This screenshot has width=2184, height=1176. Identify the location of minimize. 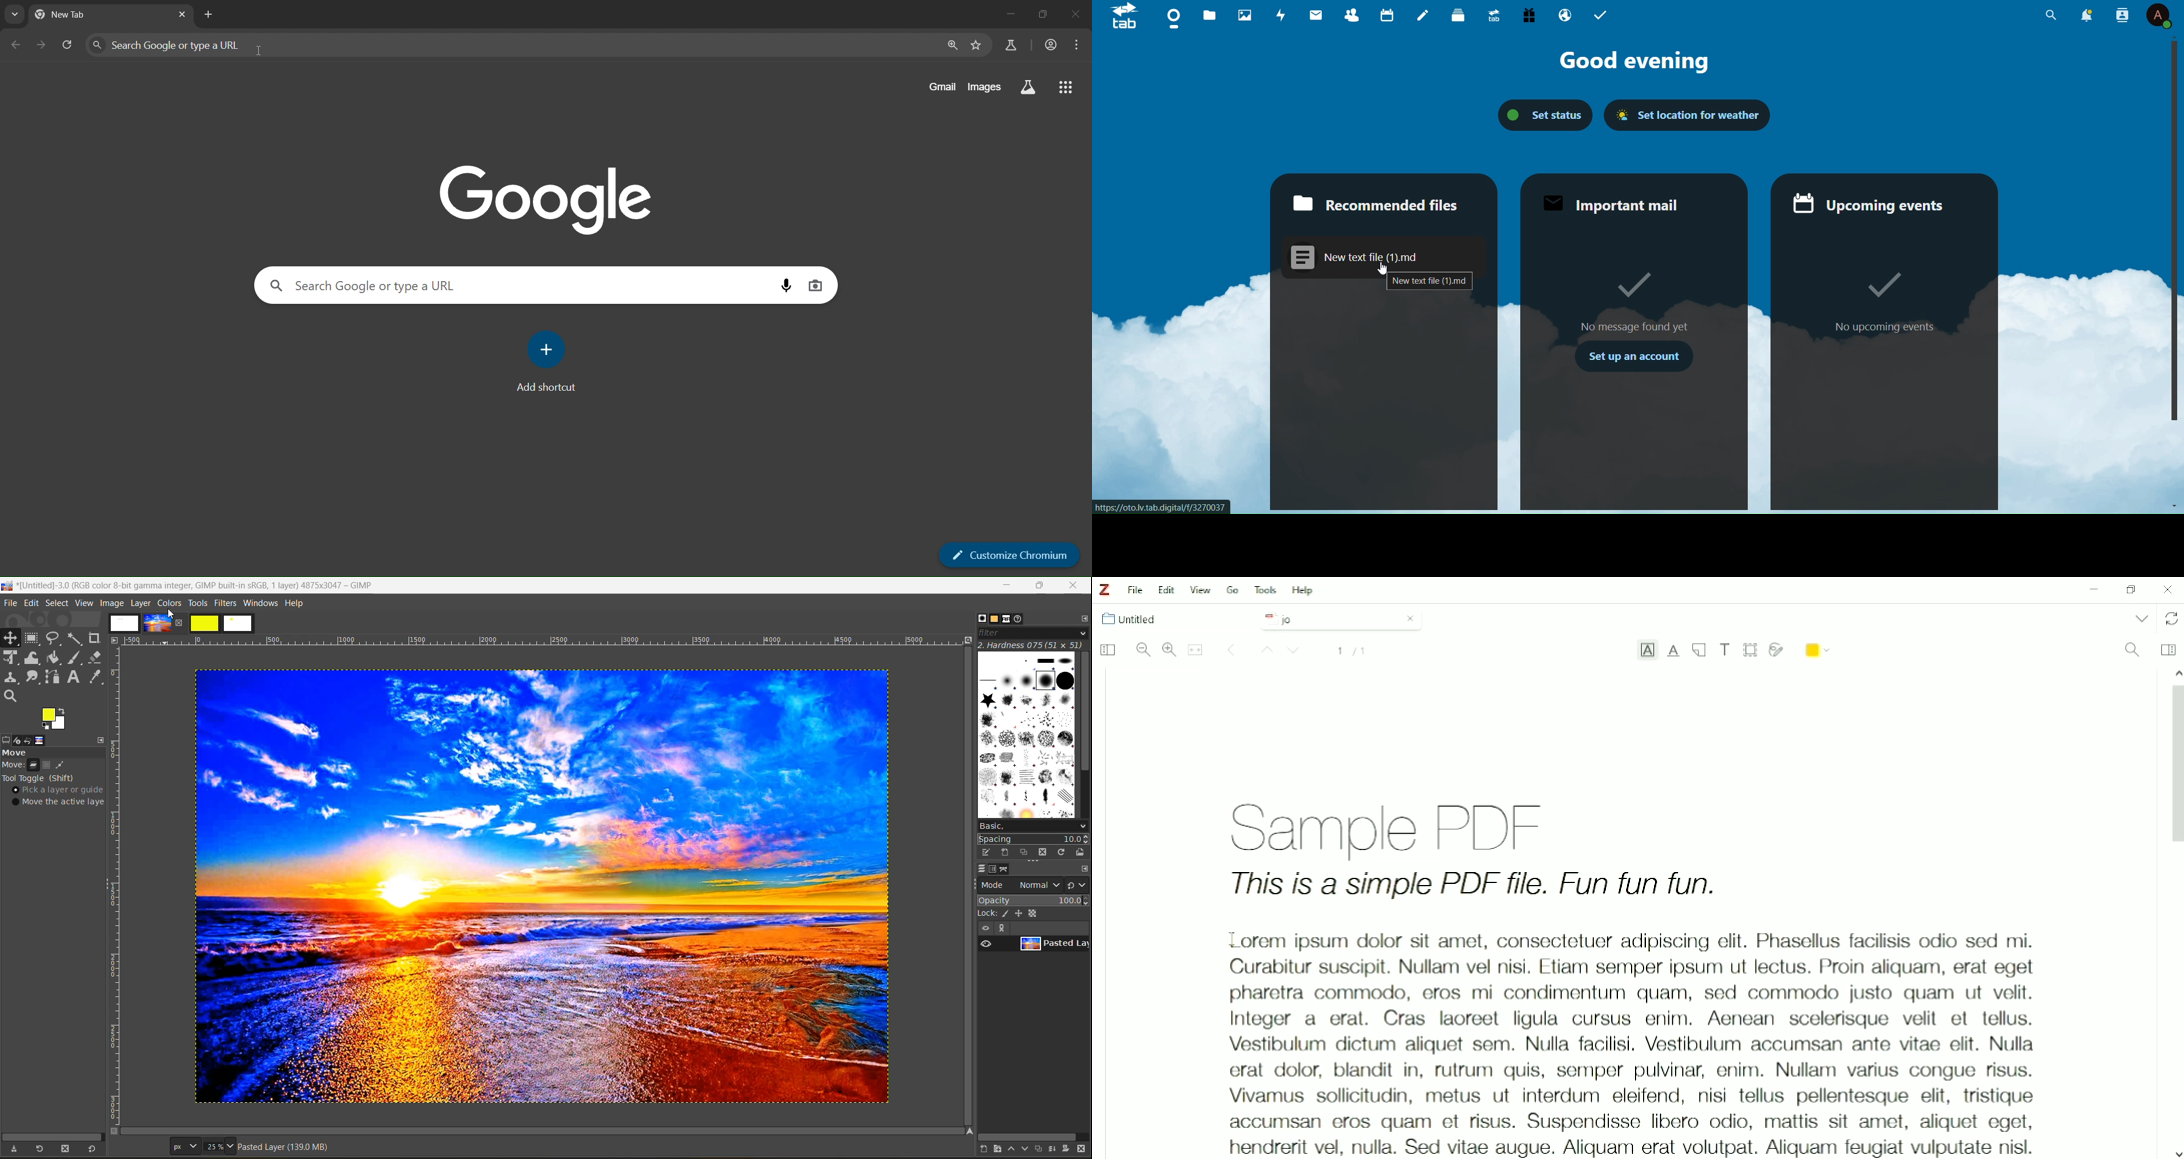
(1005, 586).